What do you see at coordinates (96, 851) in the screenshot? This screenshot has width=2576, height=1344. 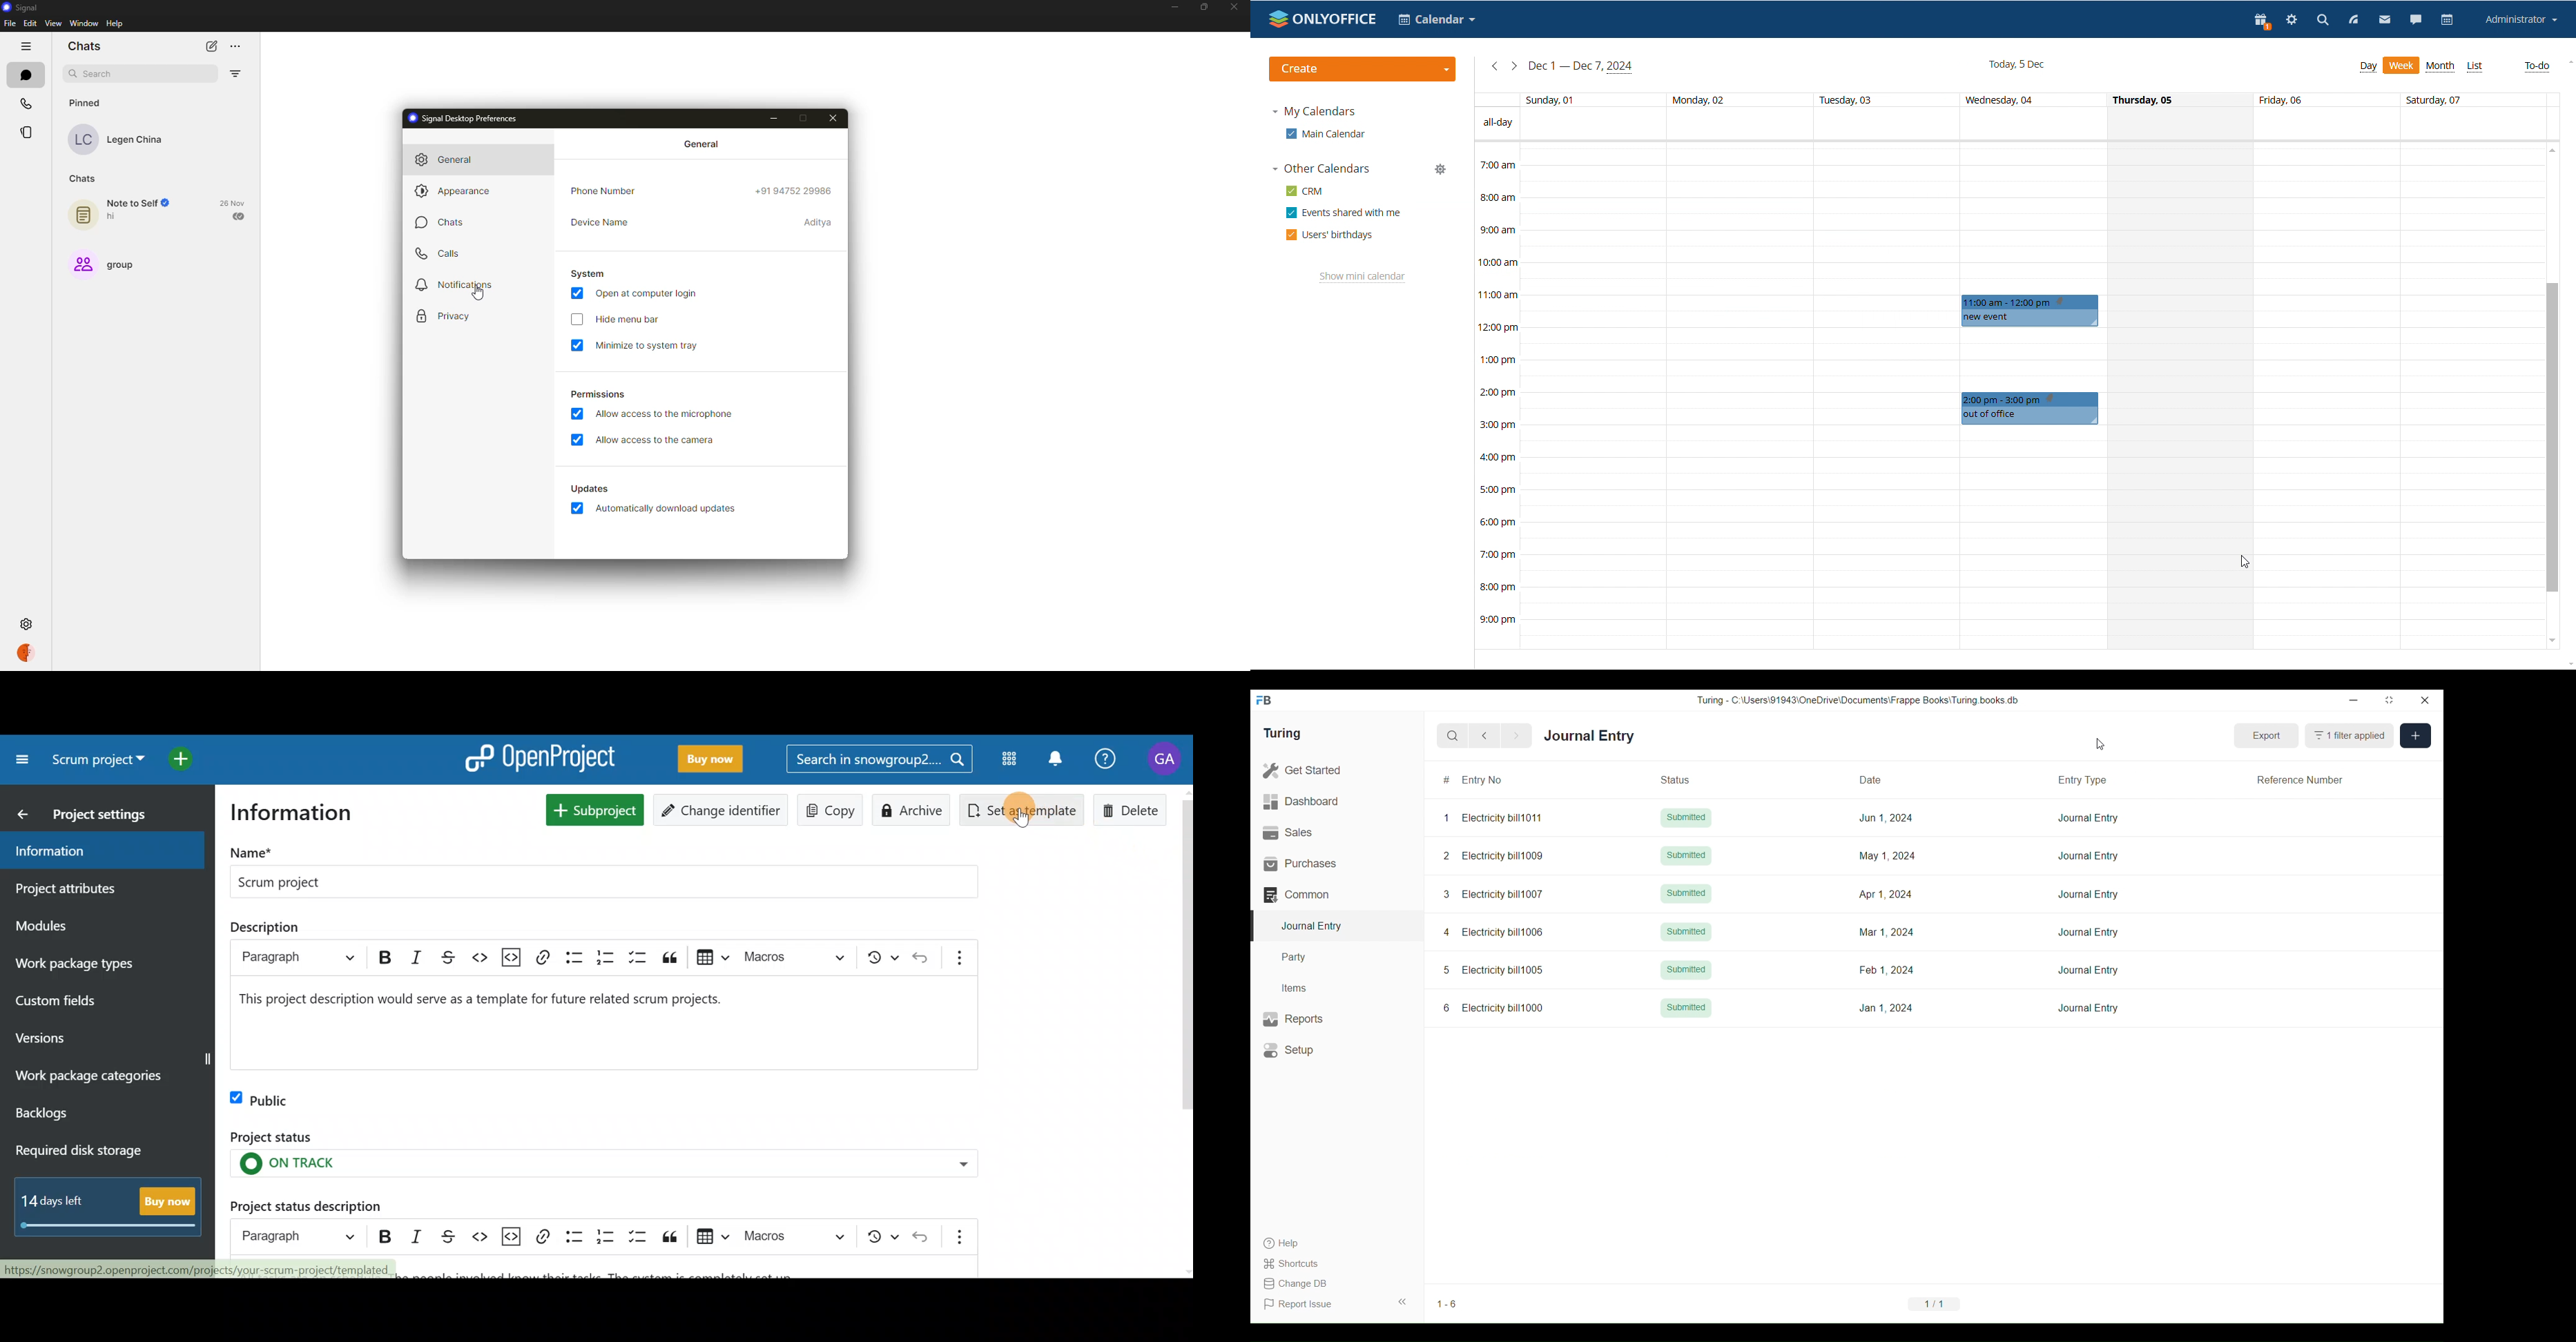 I see `Information` at bounding box center [96, 851].